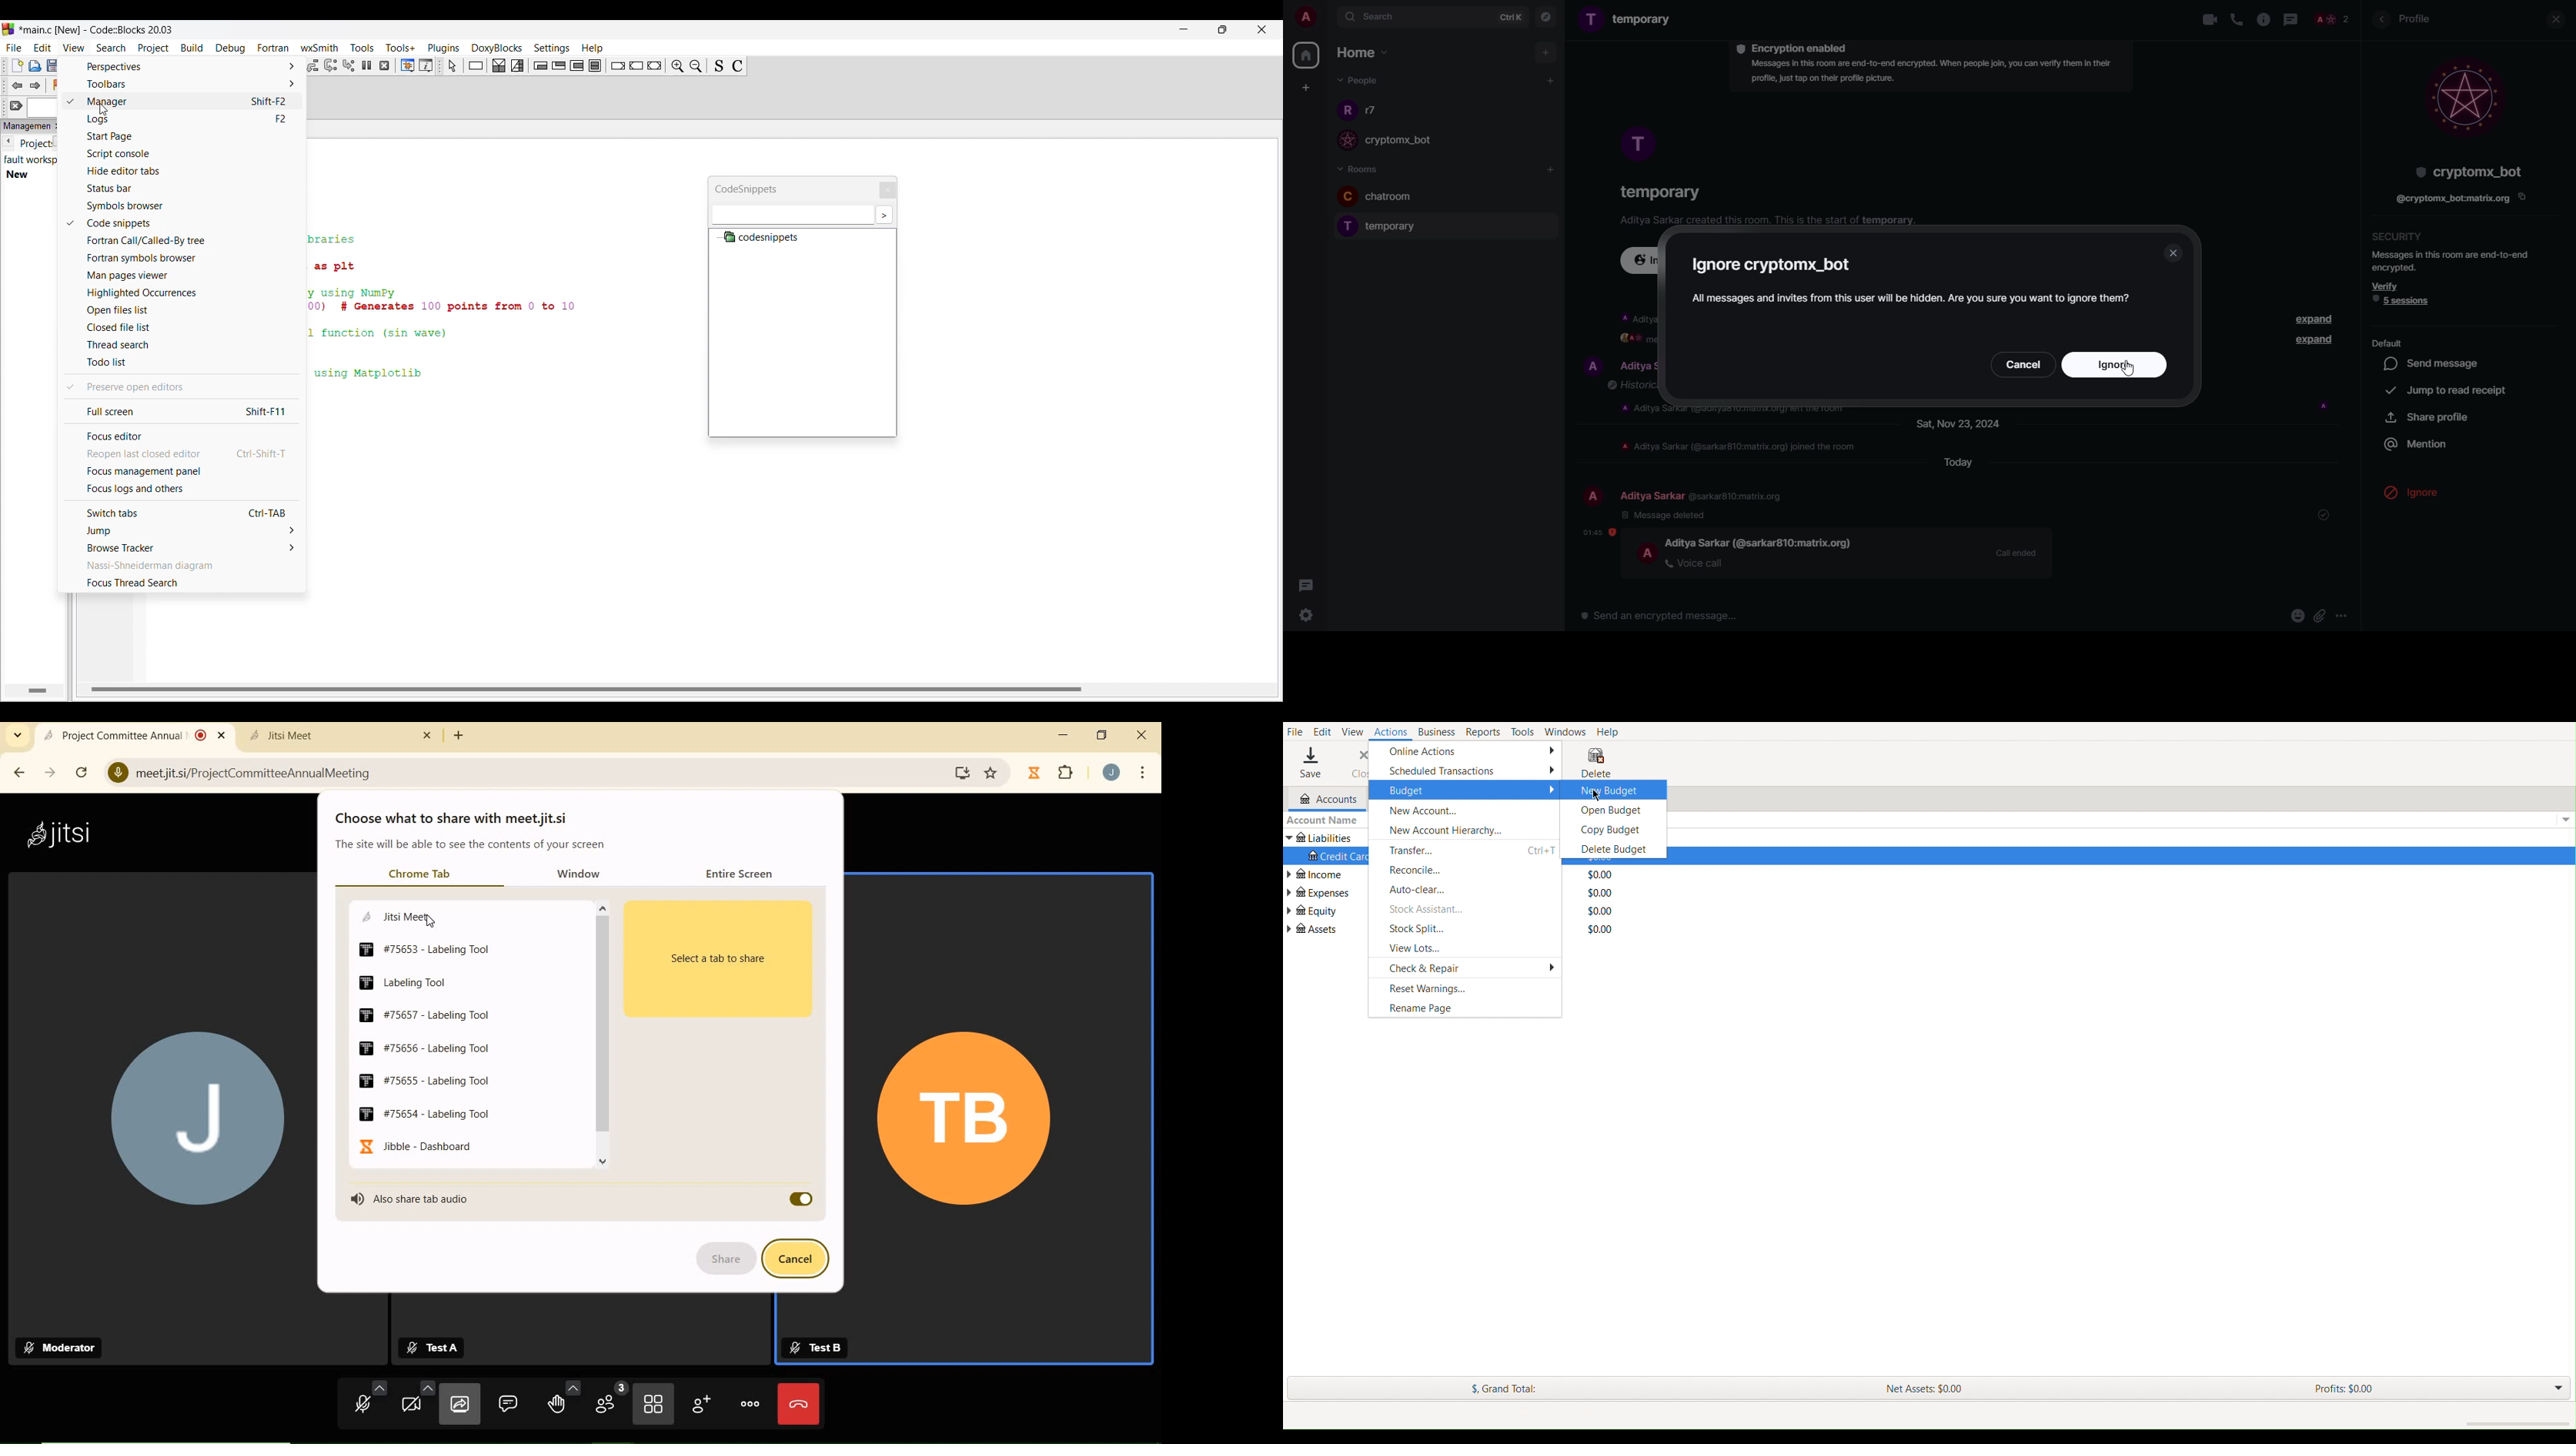 The image size is (2576, 1456). I want to click on Transfer, so click(1420, 848).